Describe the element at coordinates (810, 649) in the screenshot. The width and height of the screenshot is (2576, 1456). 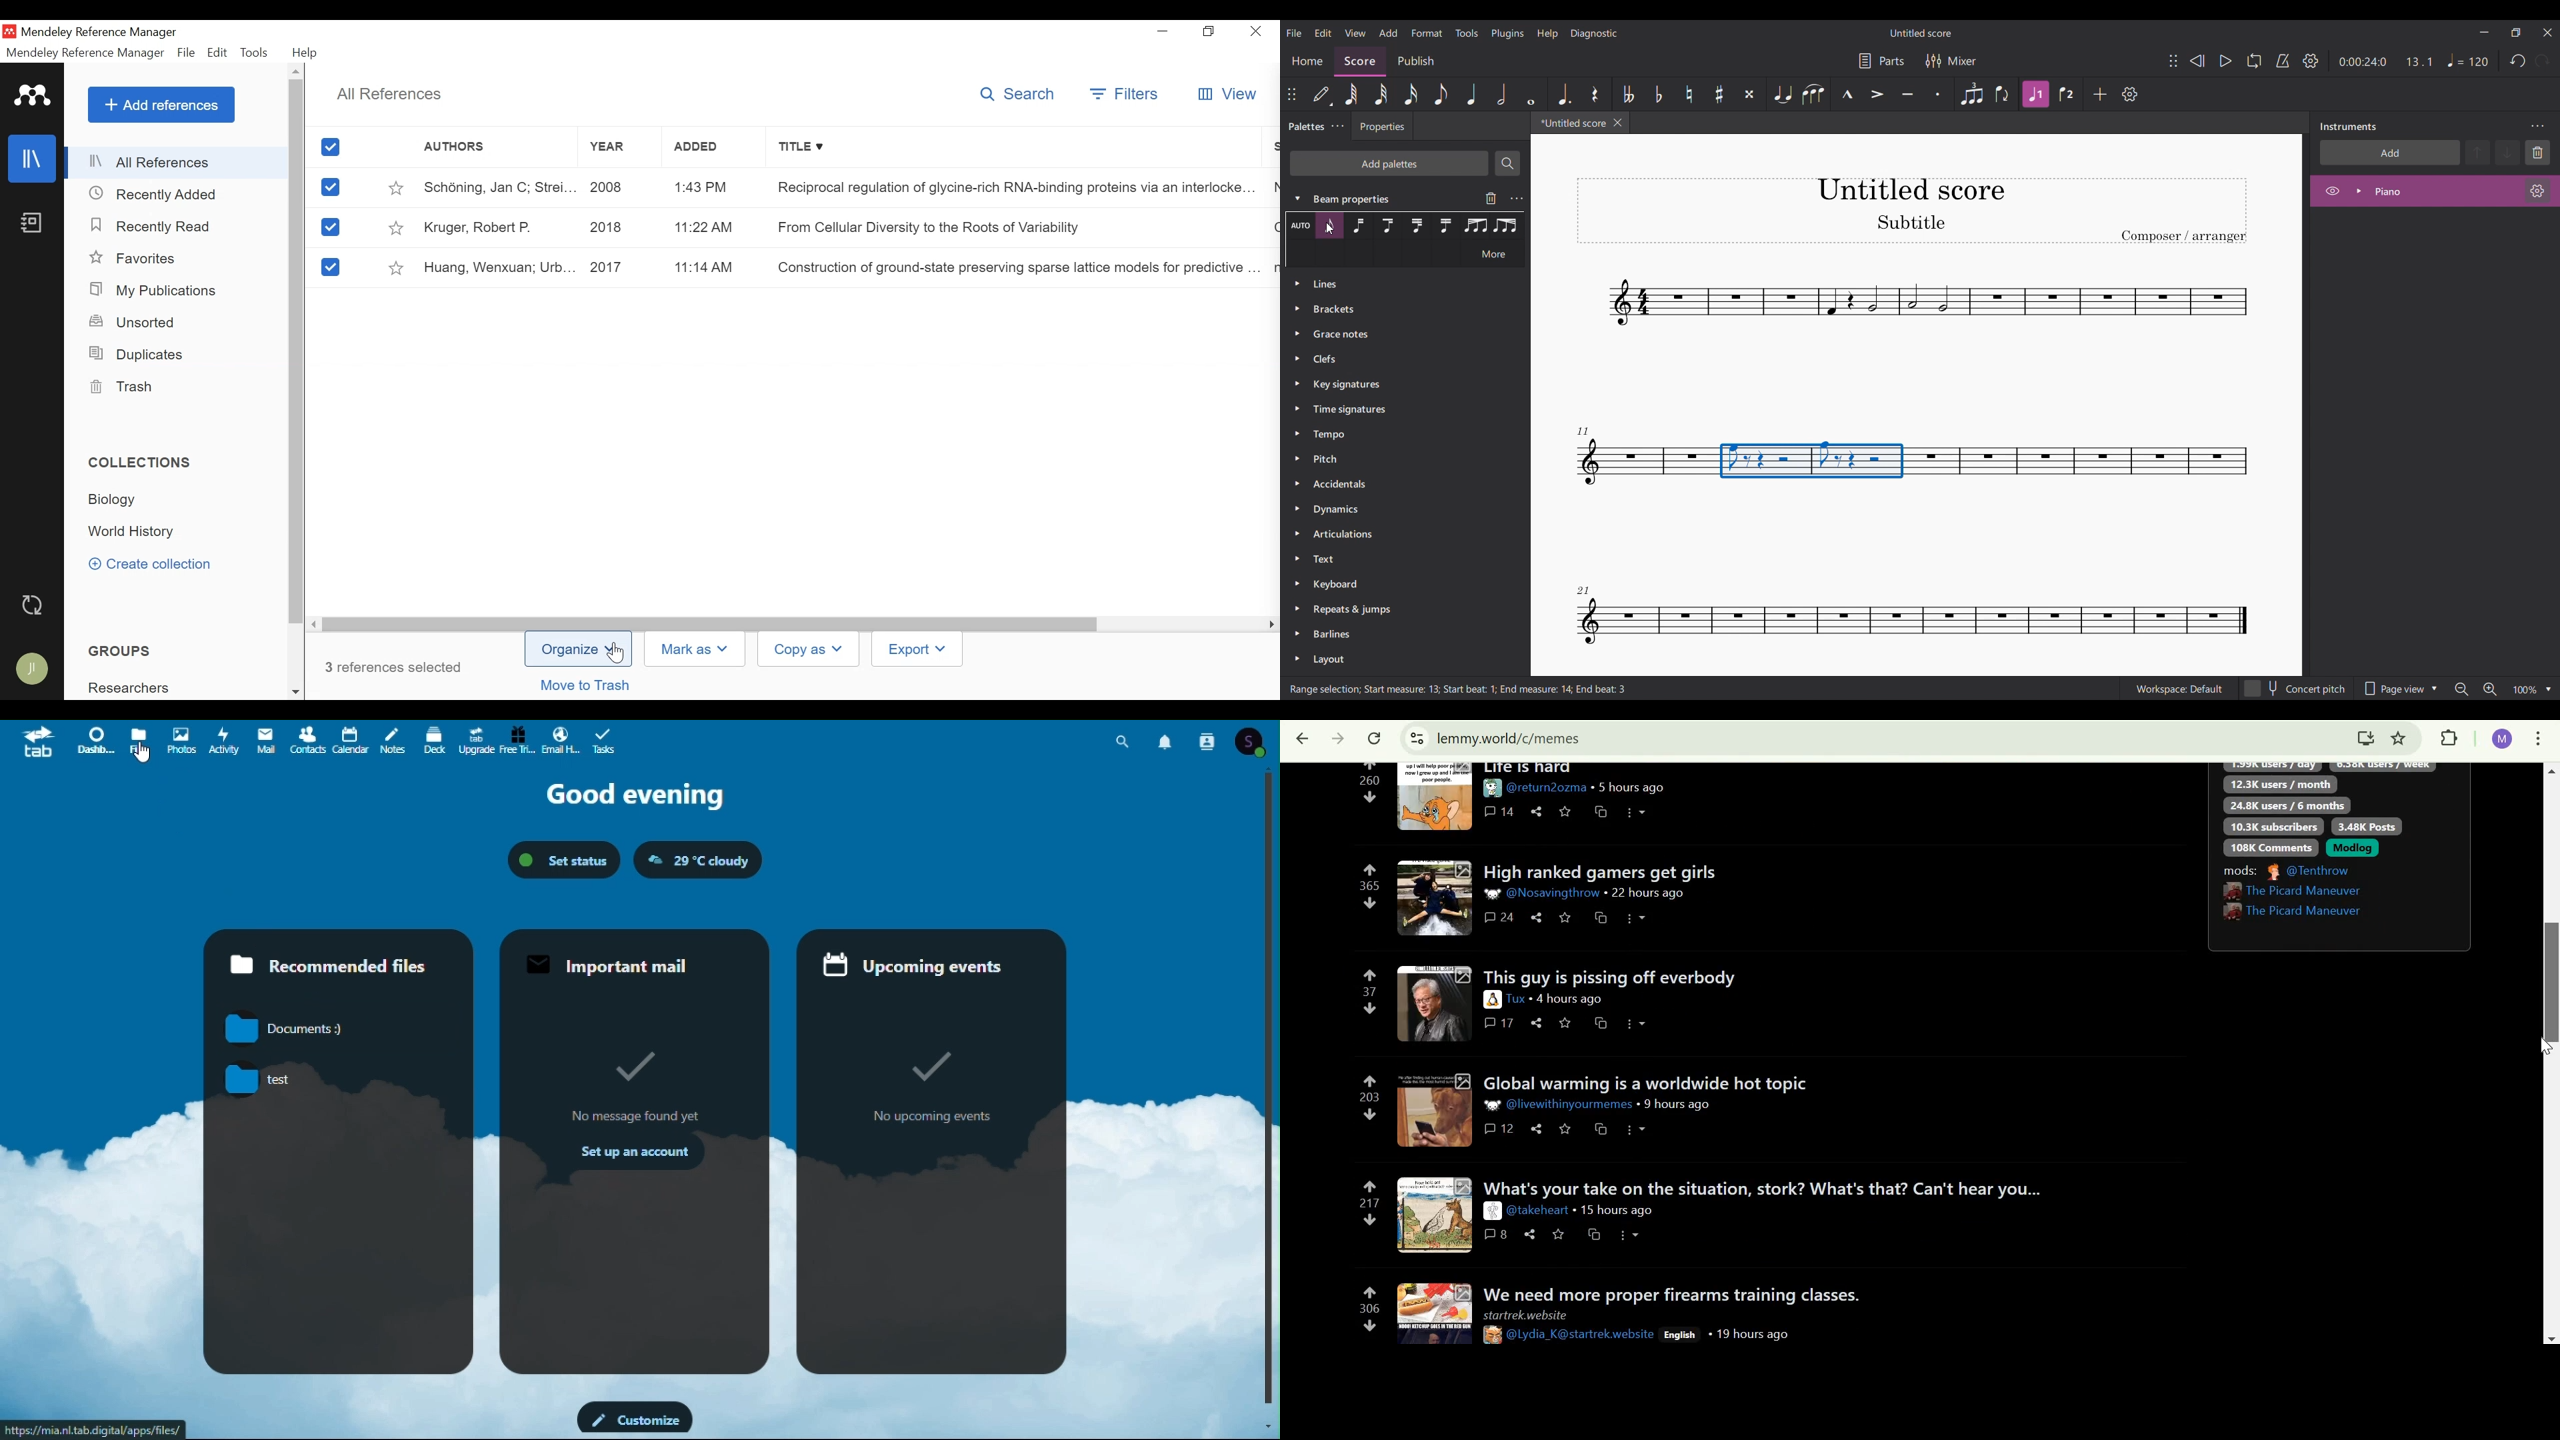
I see `Copy As` at that location.